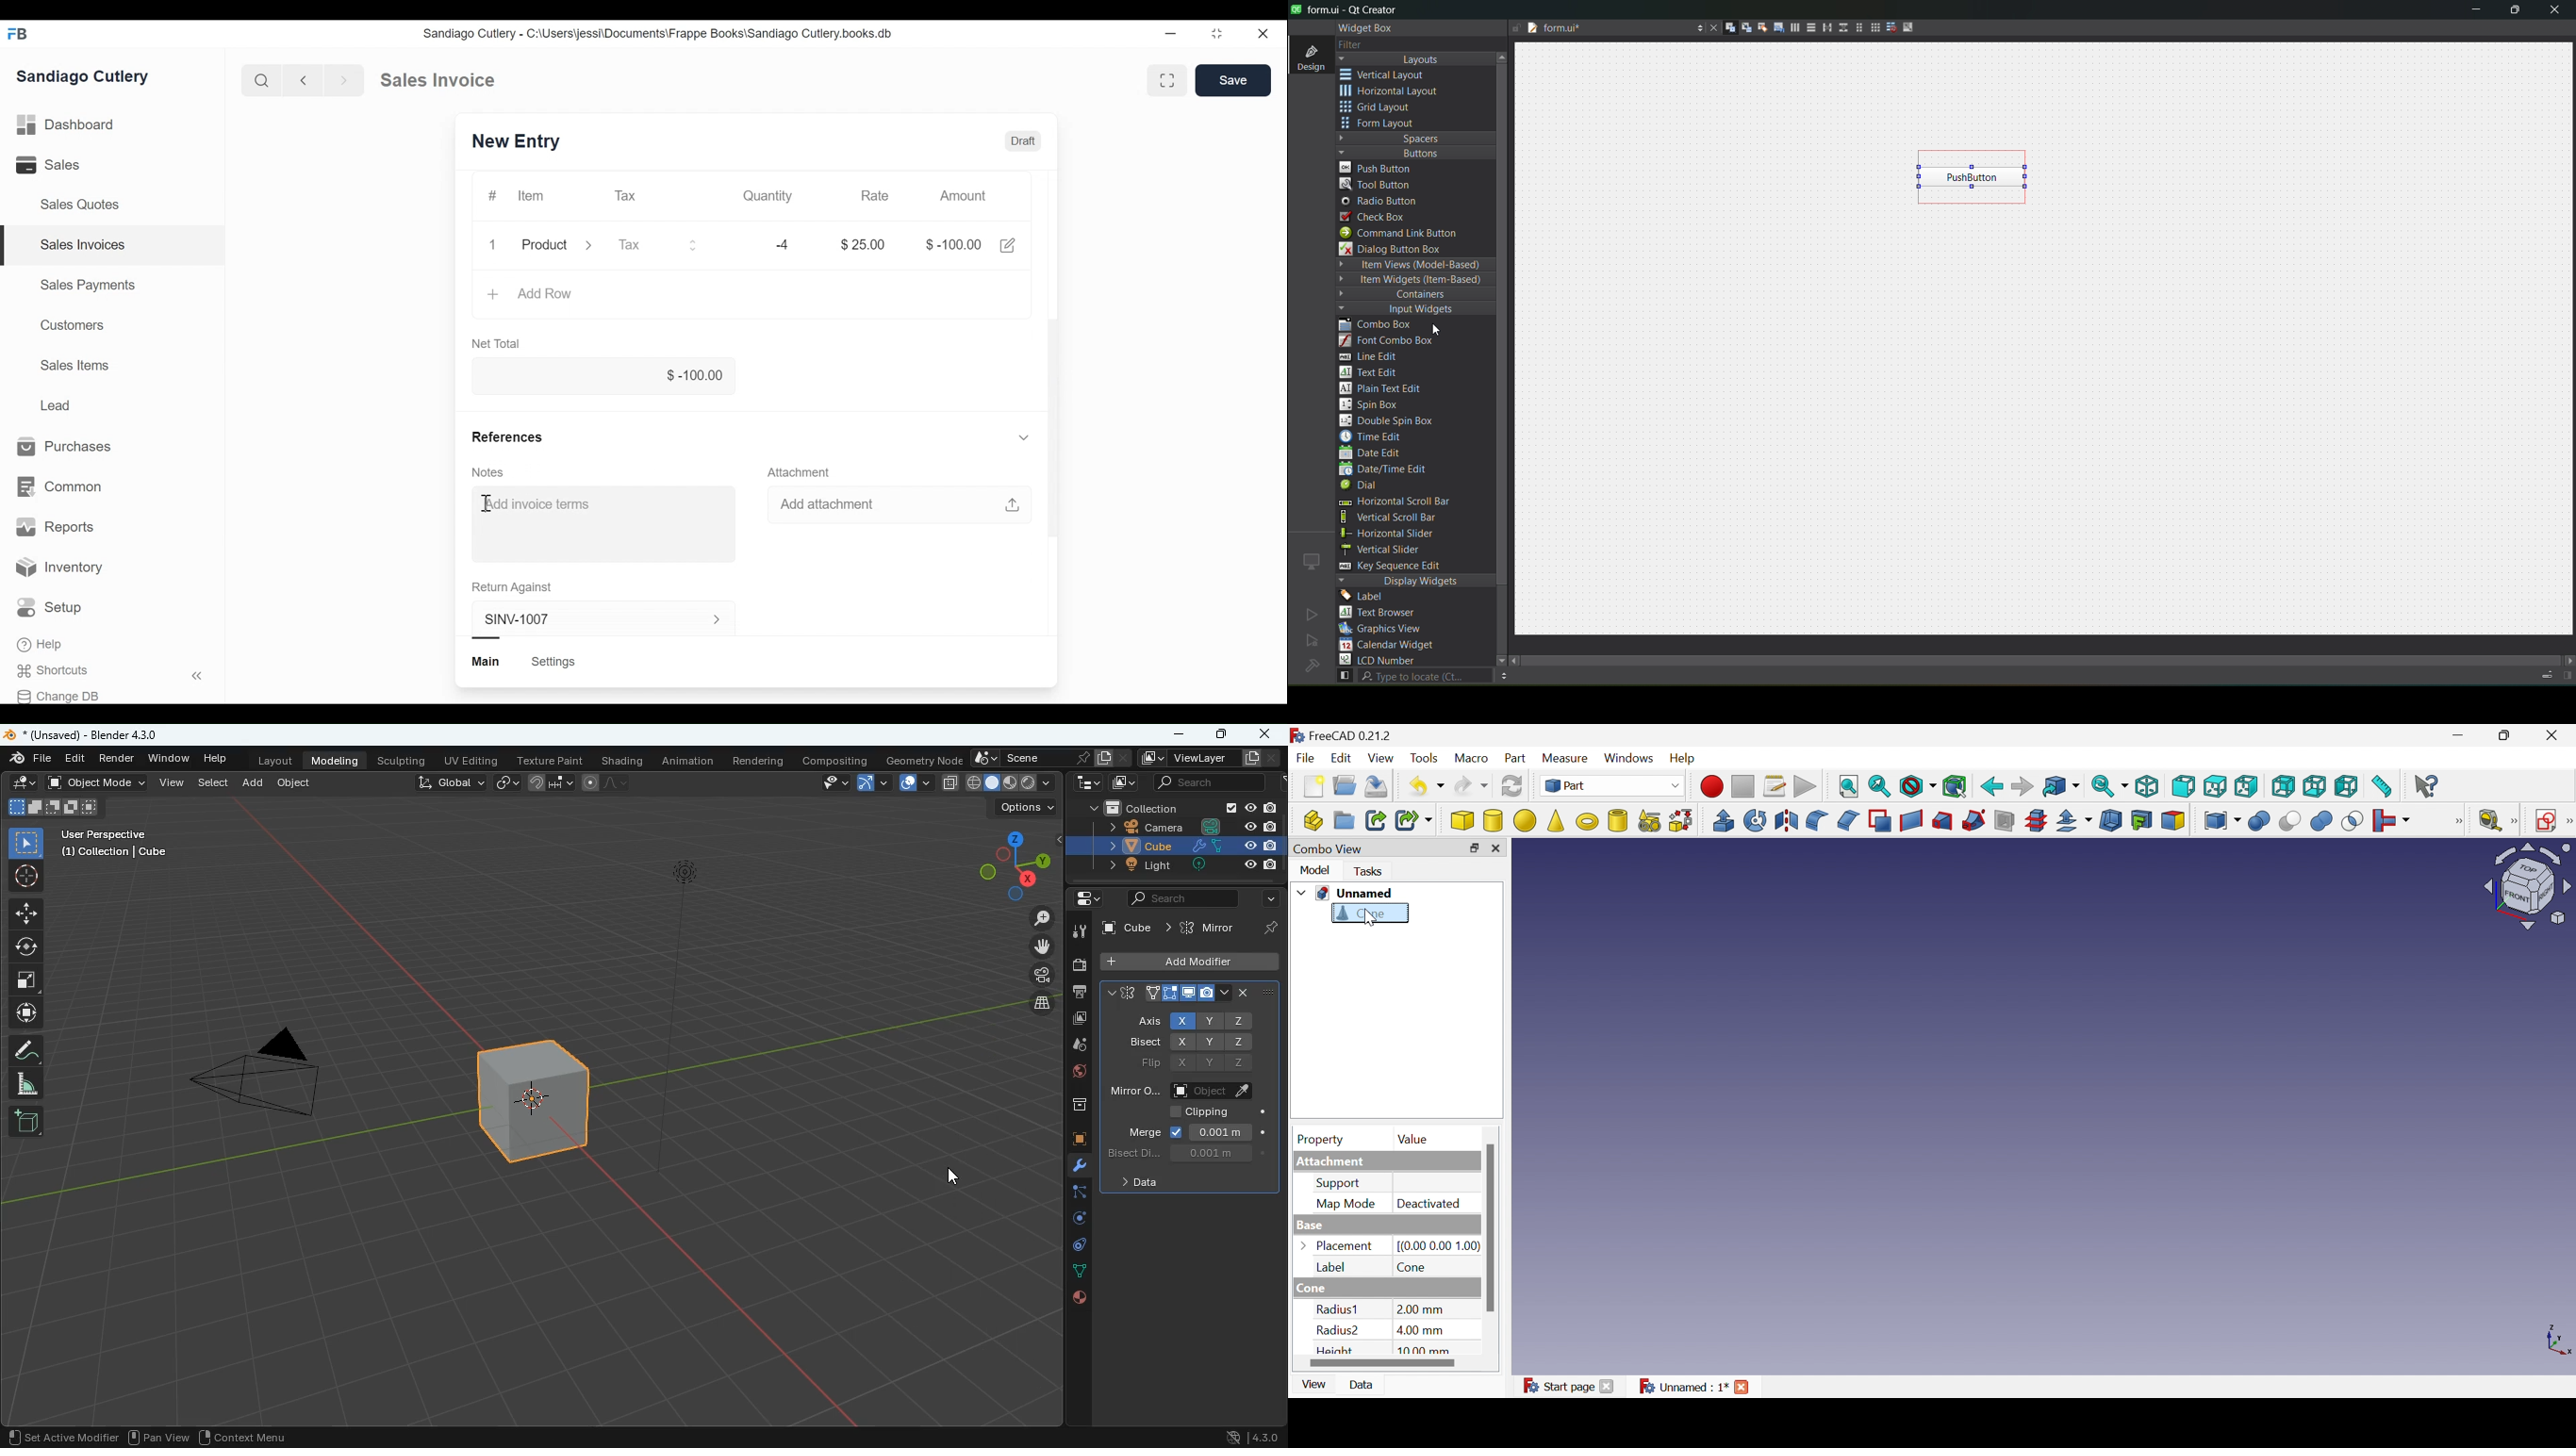 The height and width of the screenshot is (1456, 2576). Describe the element at coordinates (1382, 123) in the screenshot. I see `form` at that location.